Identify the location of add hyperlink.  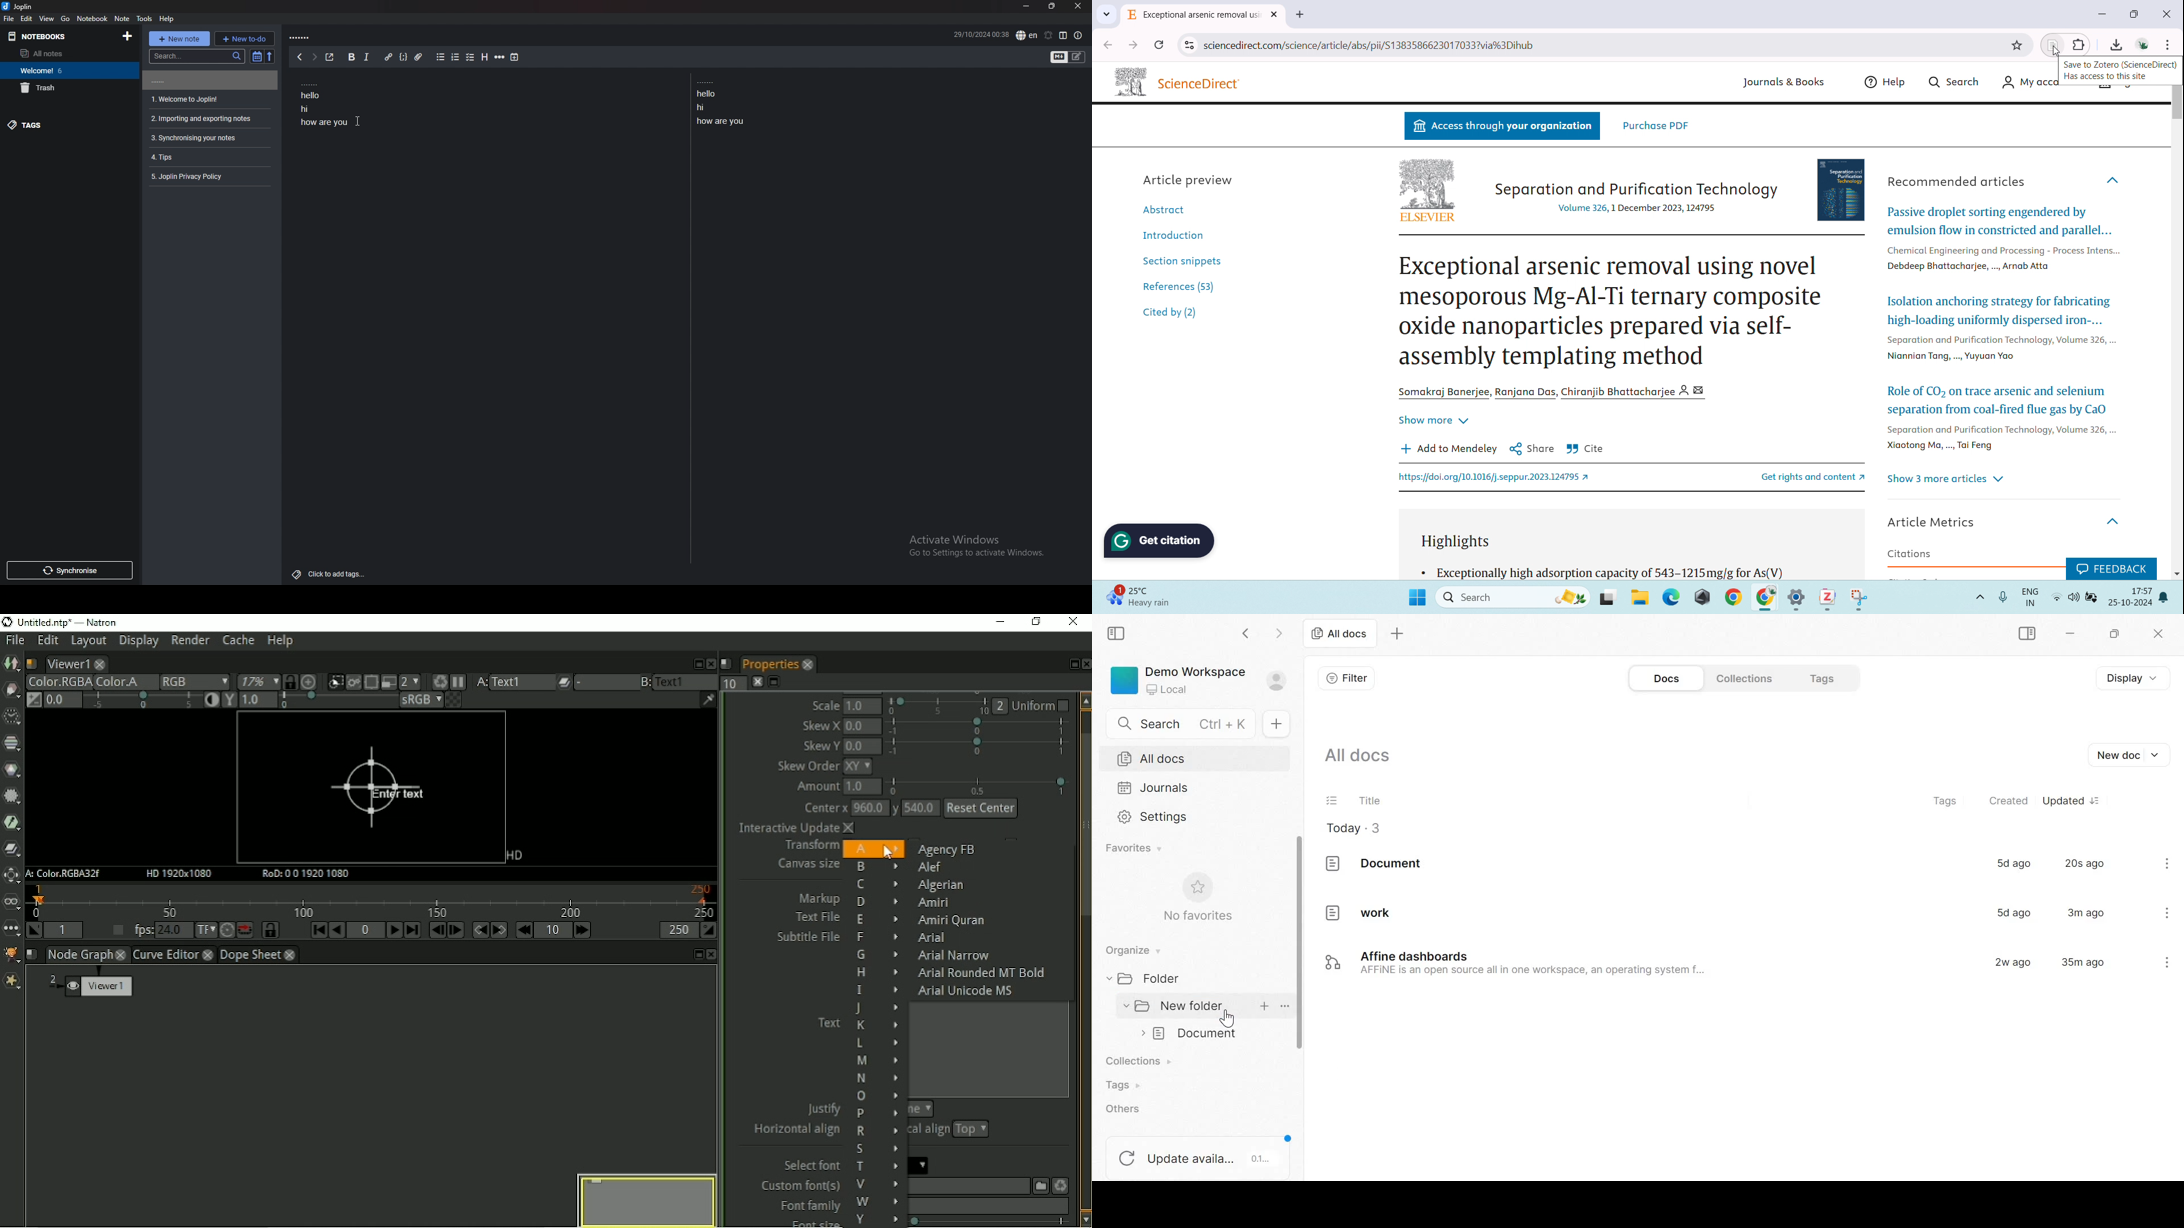
(389, 57).